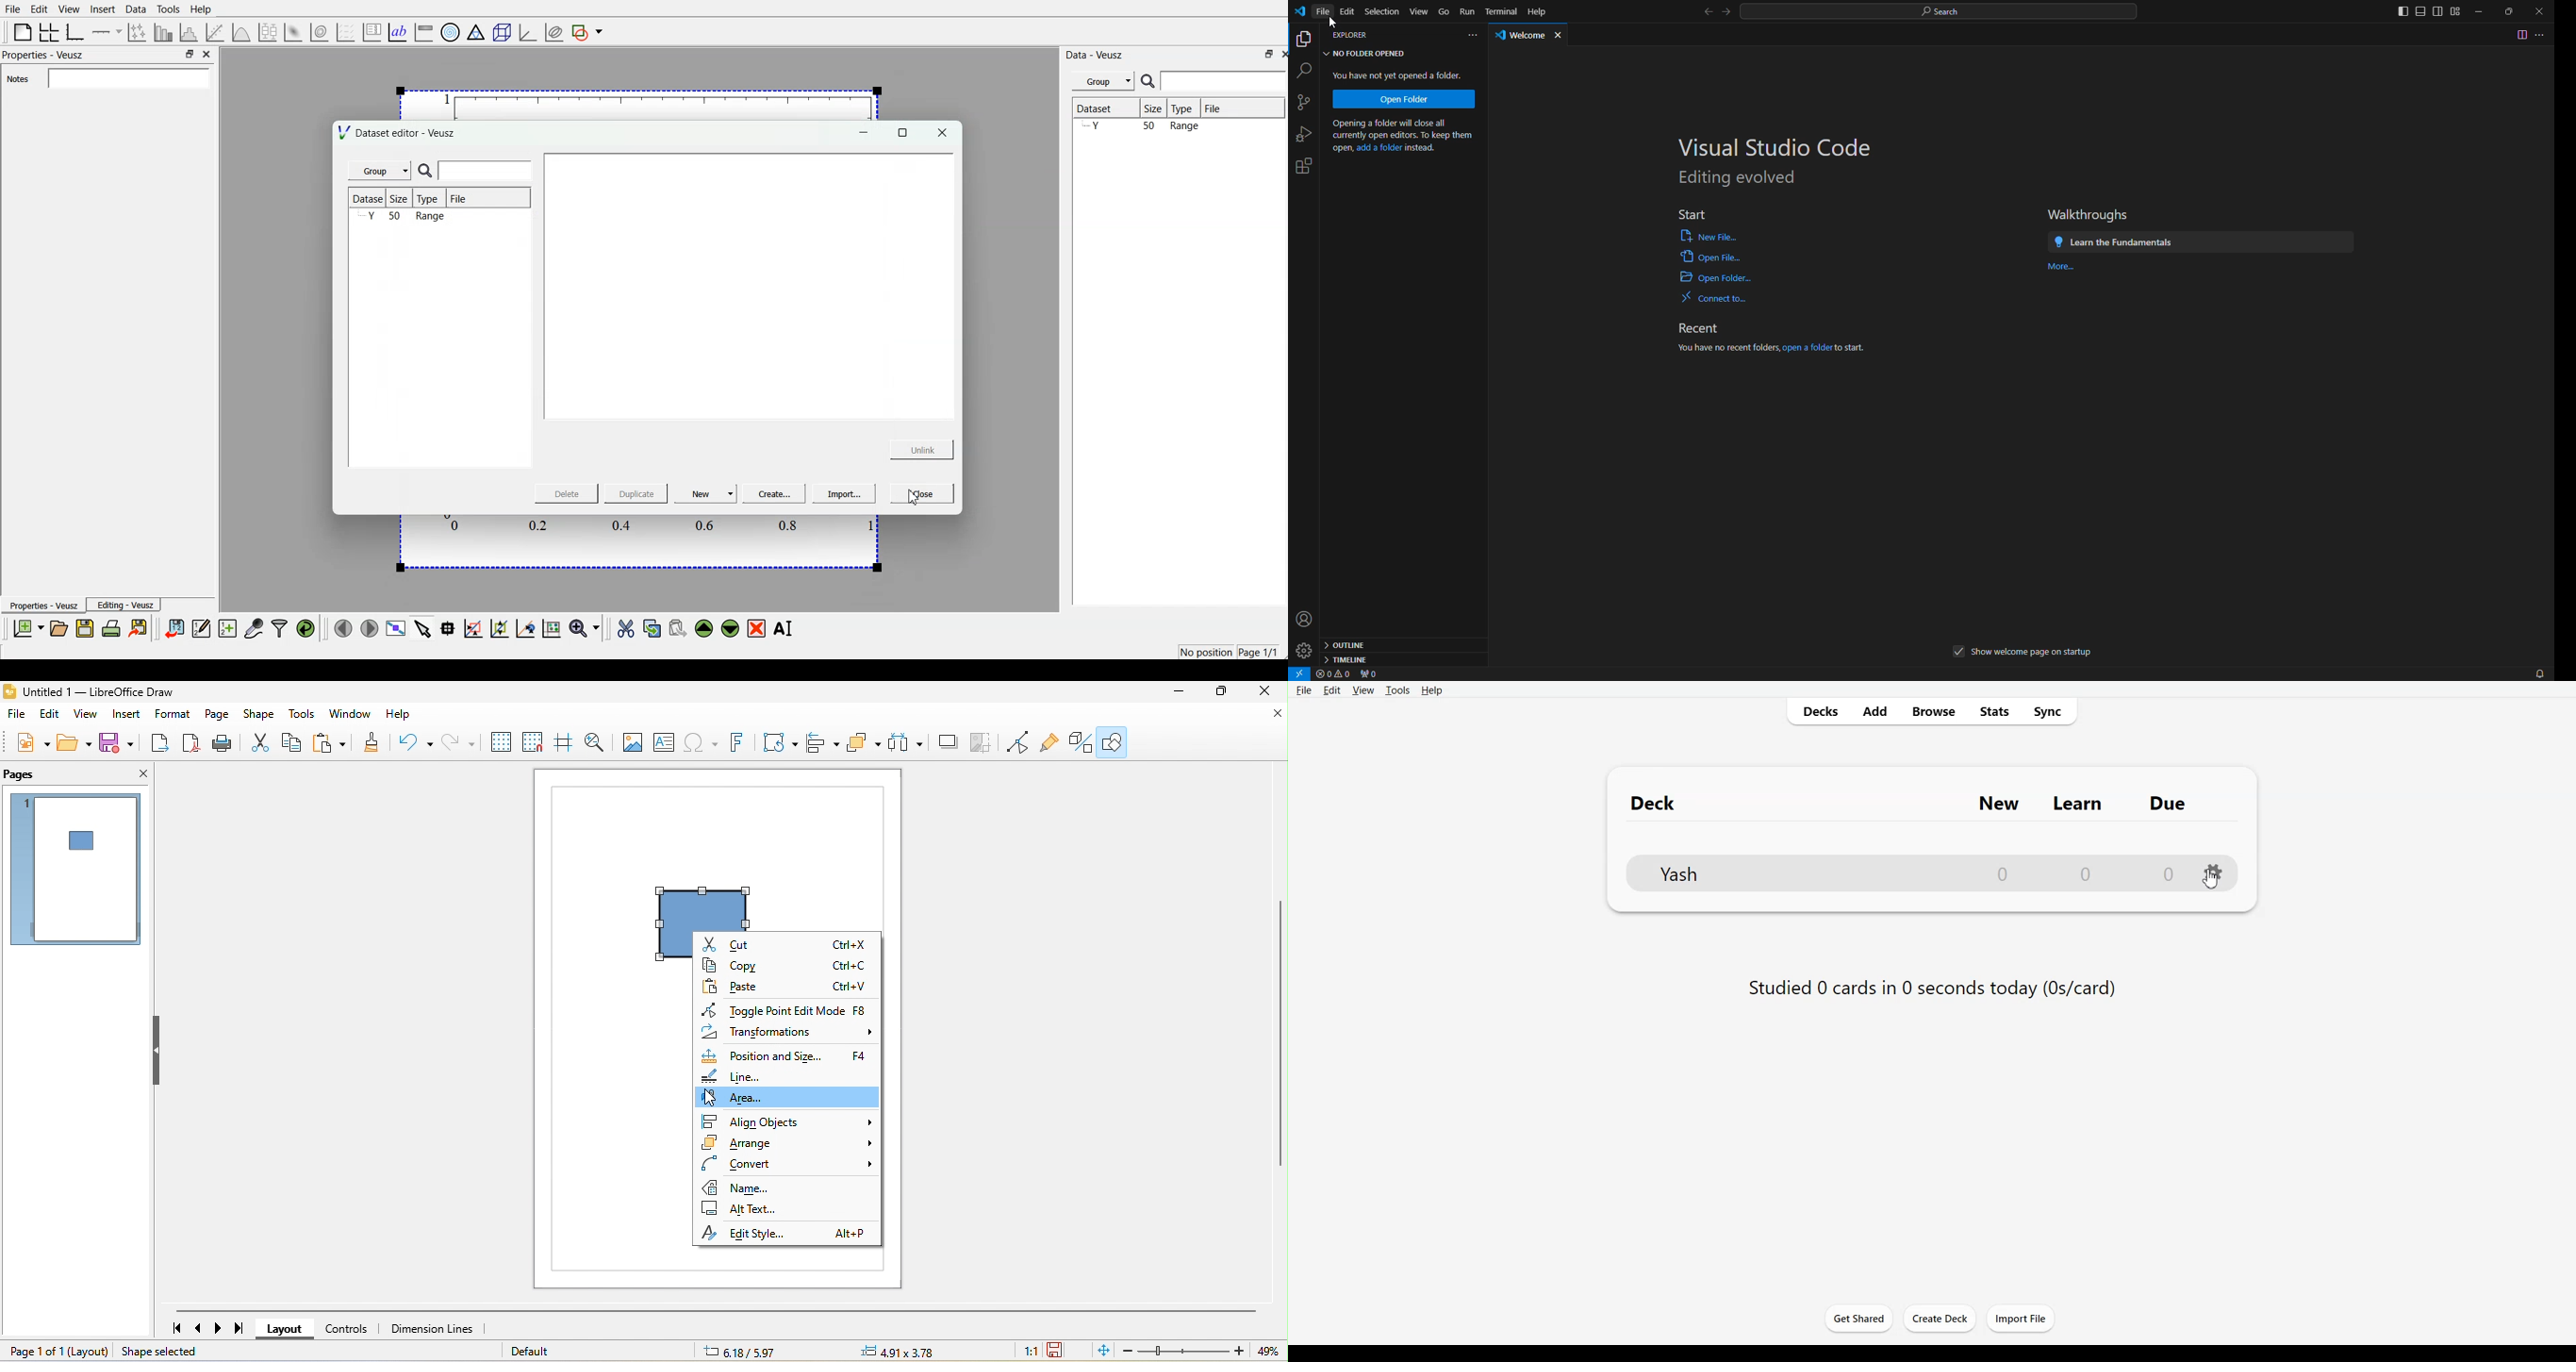  I want to click on transformation, so click(777, 742).